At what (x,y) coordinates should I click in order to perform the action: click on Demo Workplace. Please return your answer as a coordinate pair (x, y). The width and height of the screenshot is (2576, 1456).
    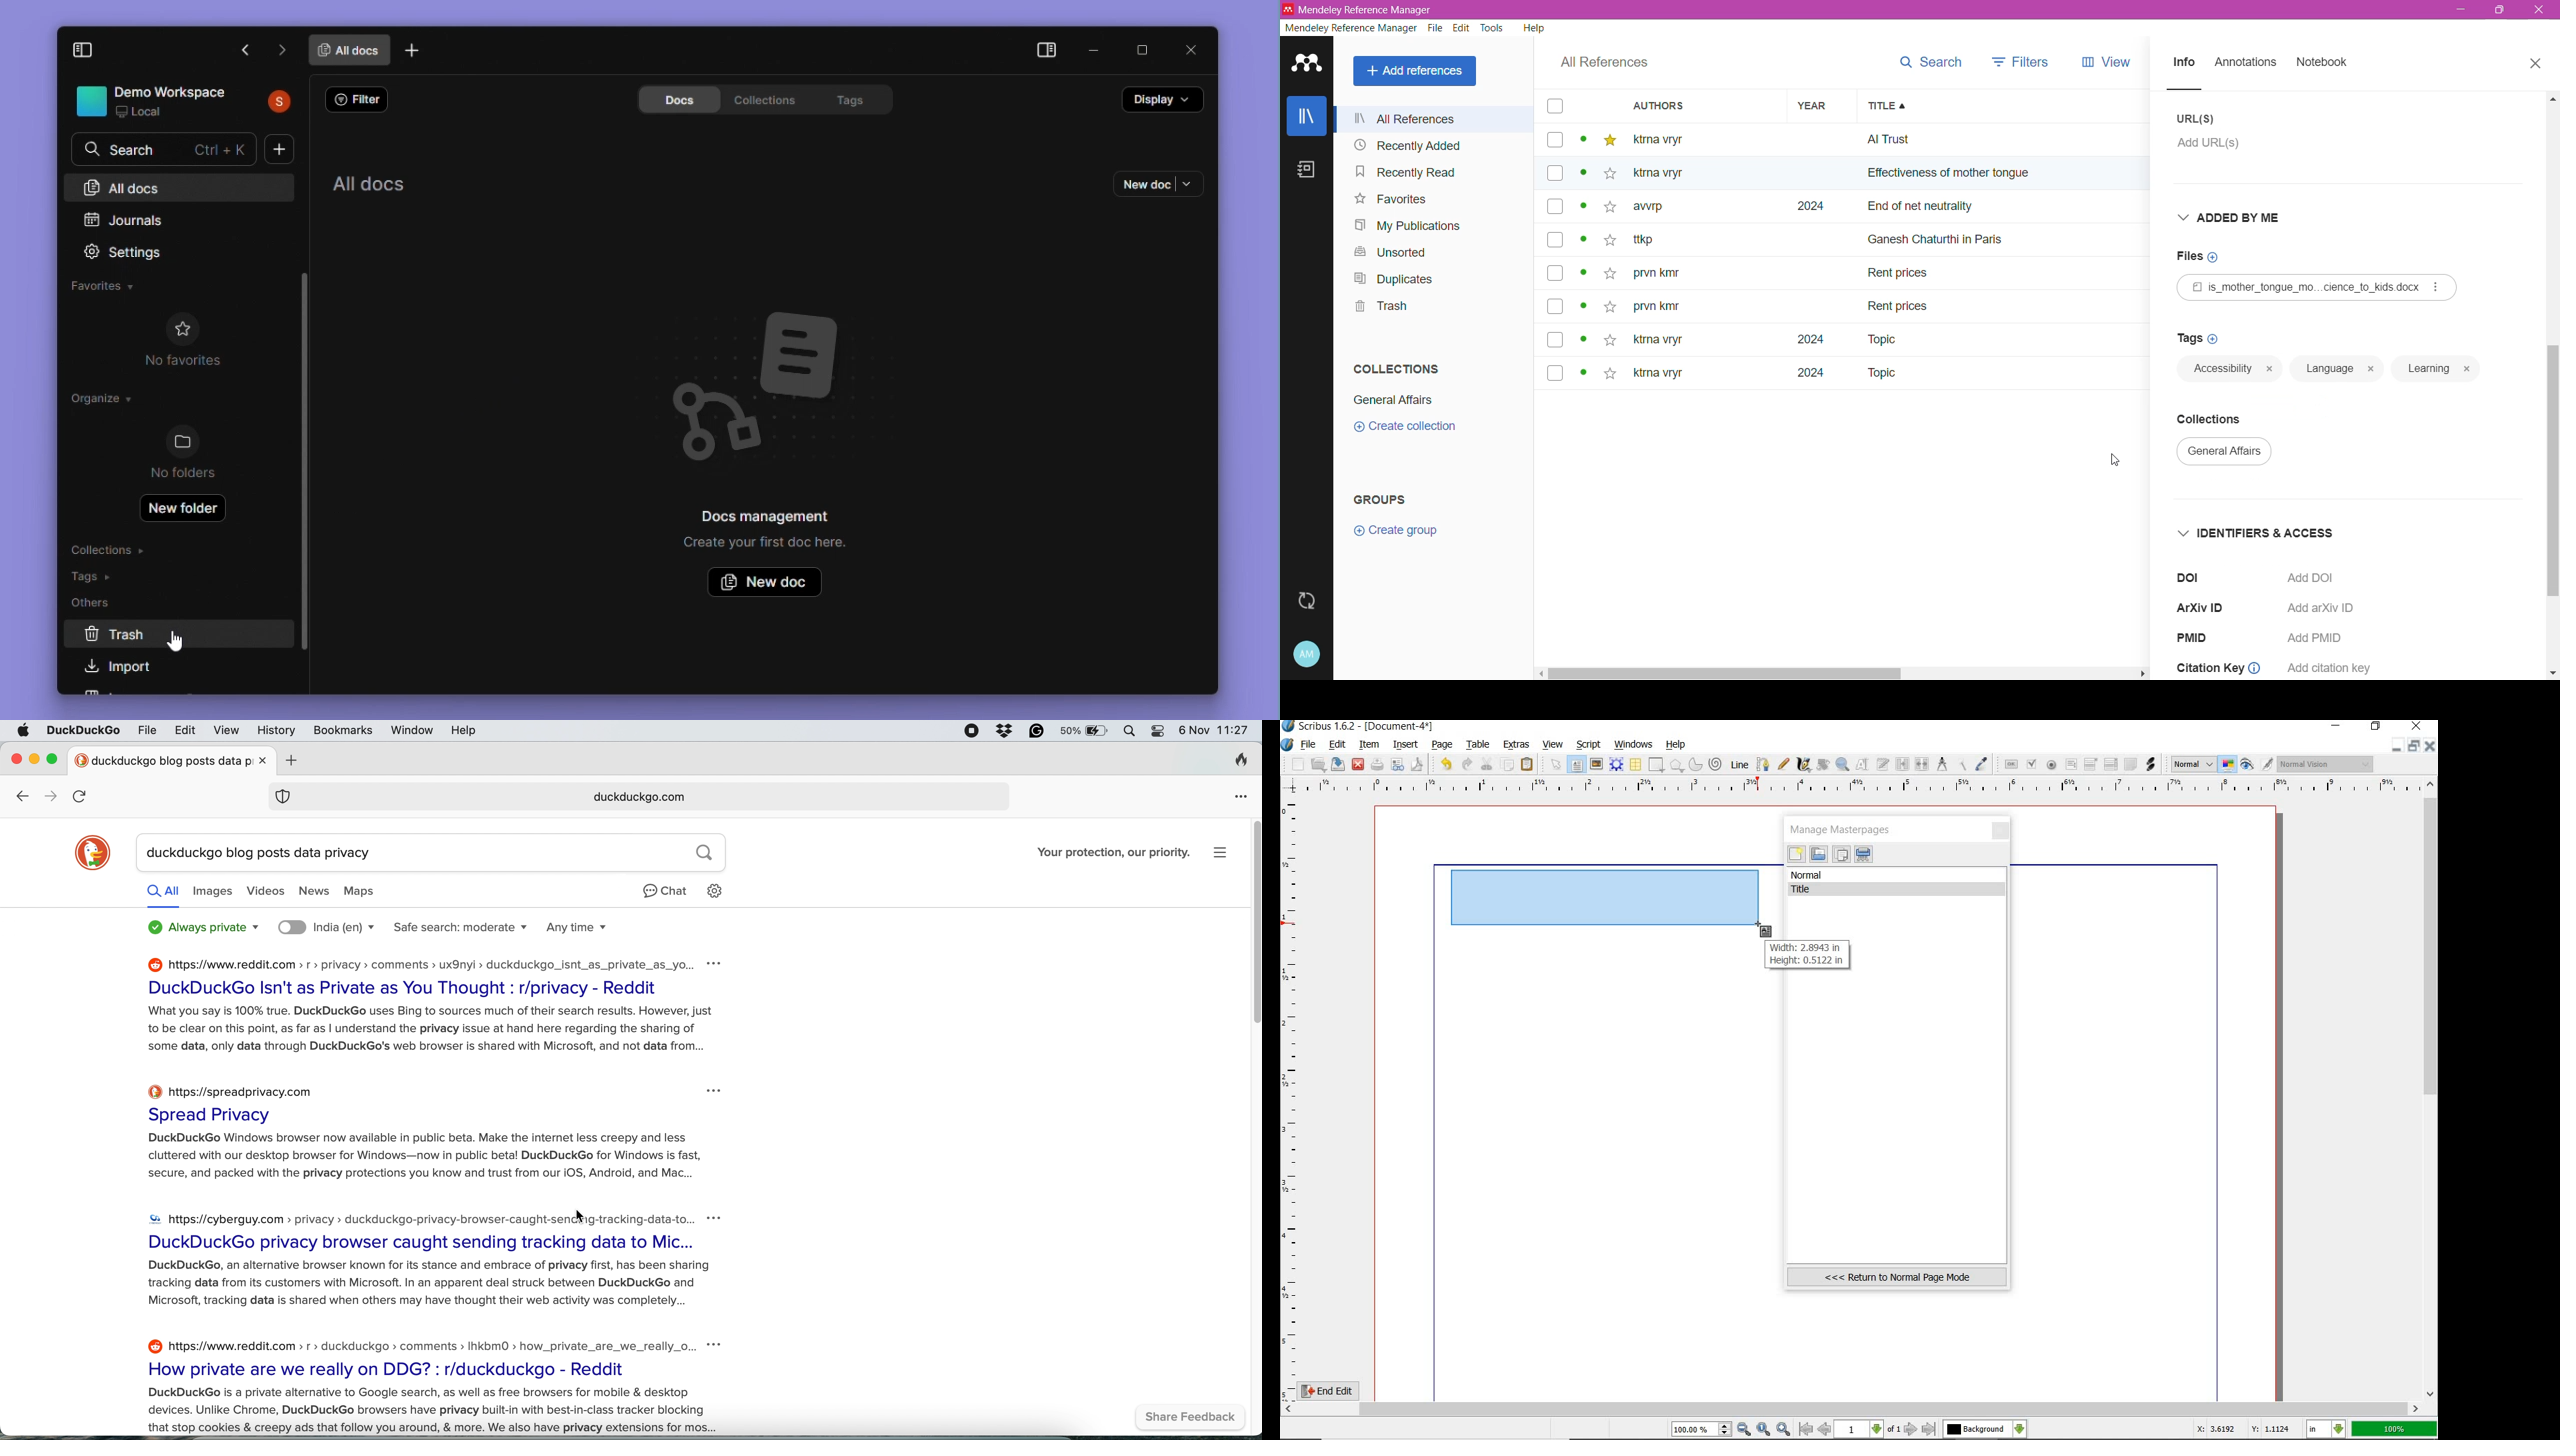
    Looking at the image, I should click on (186, 102).